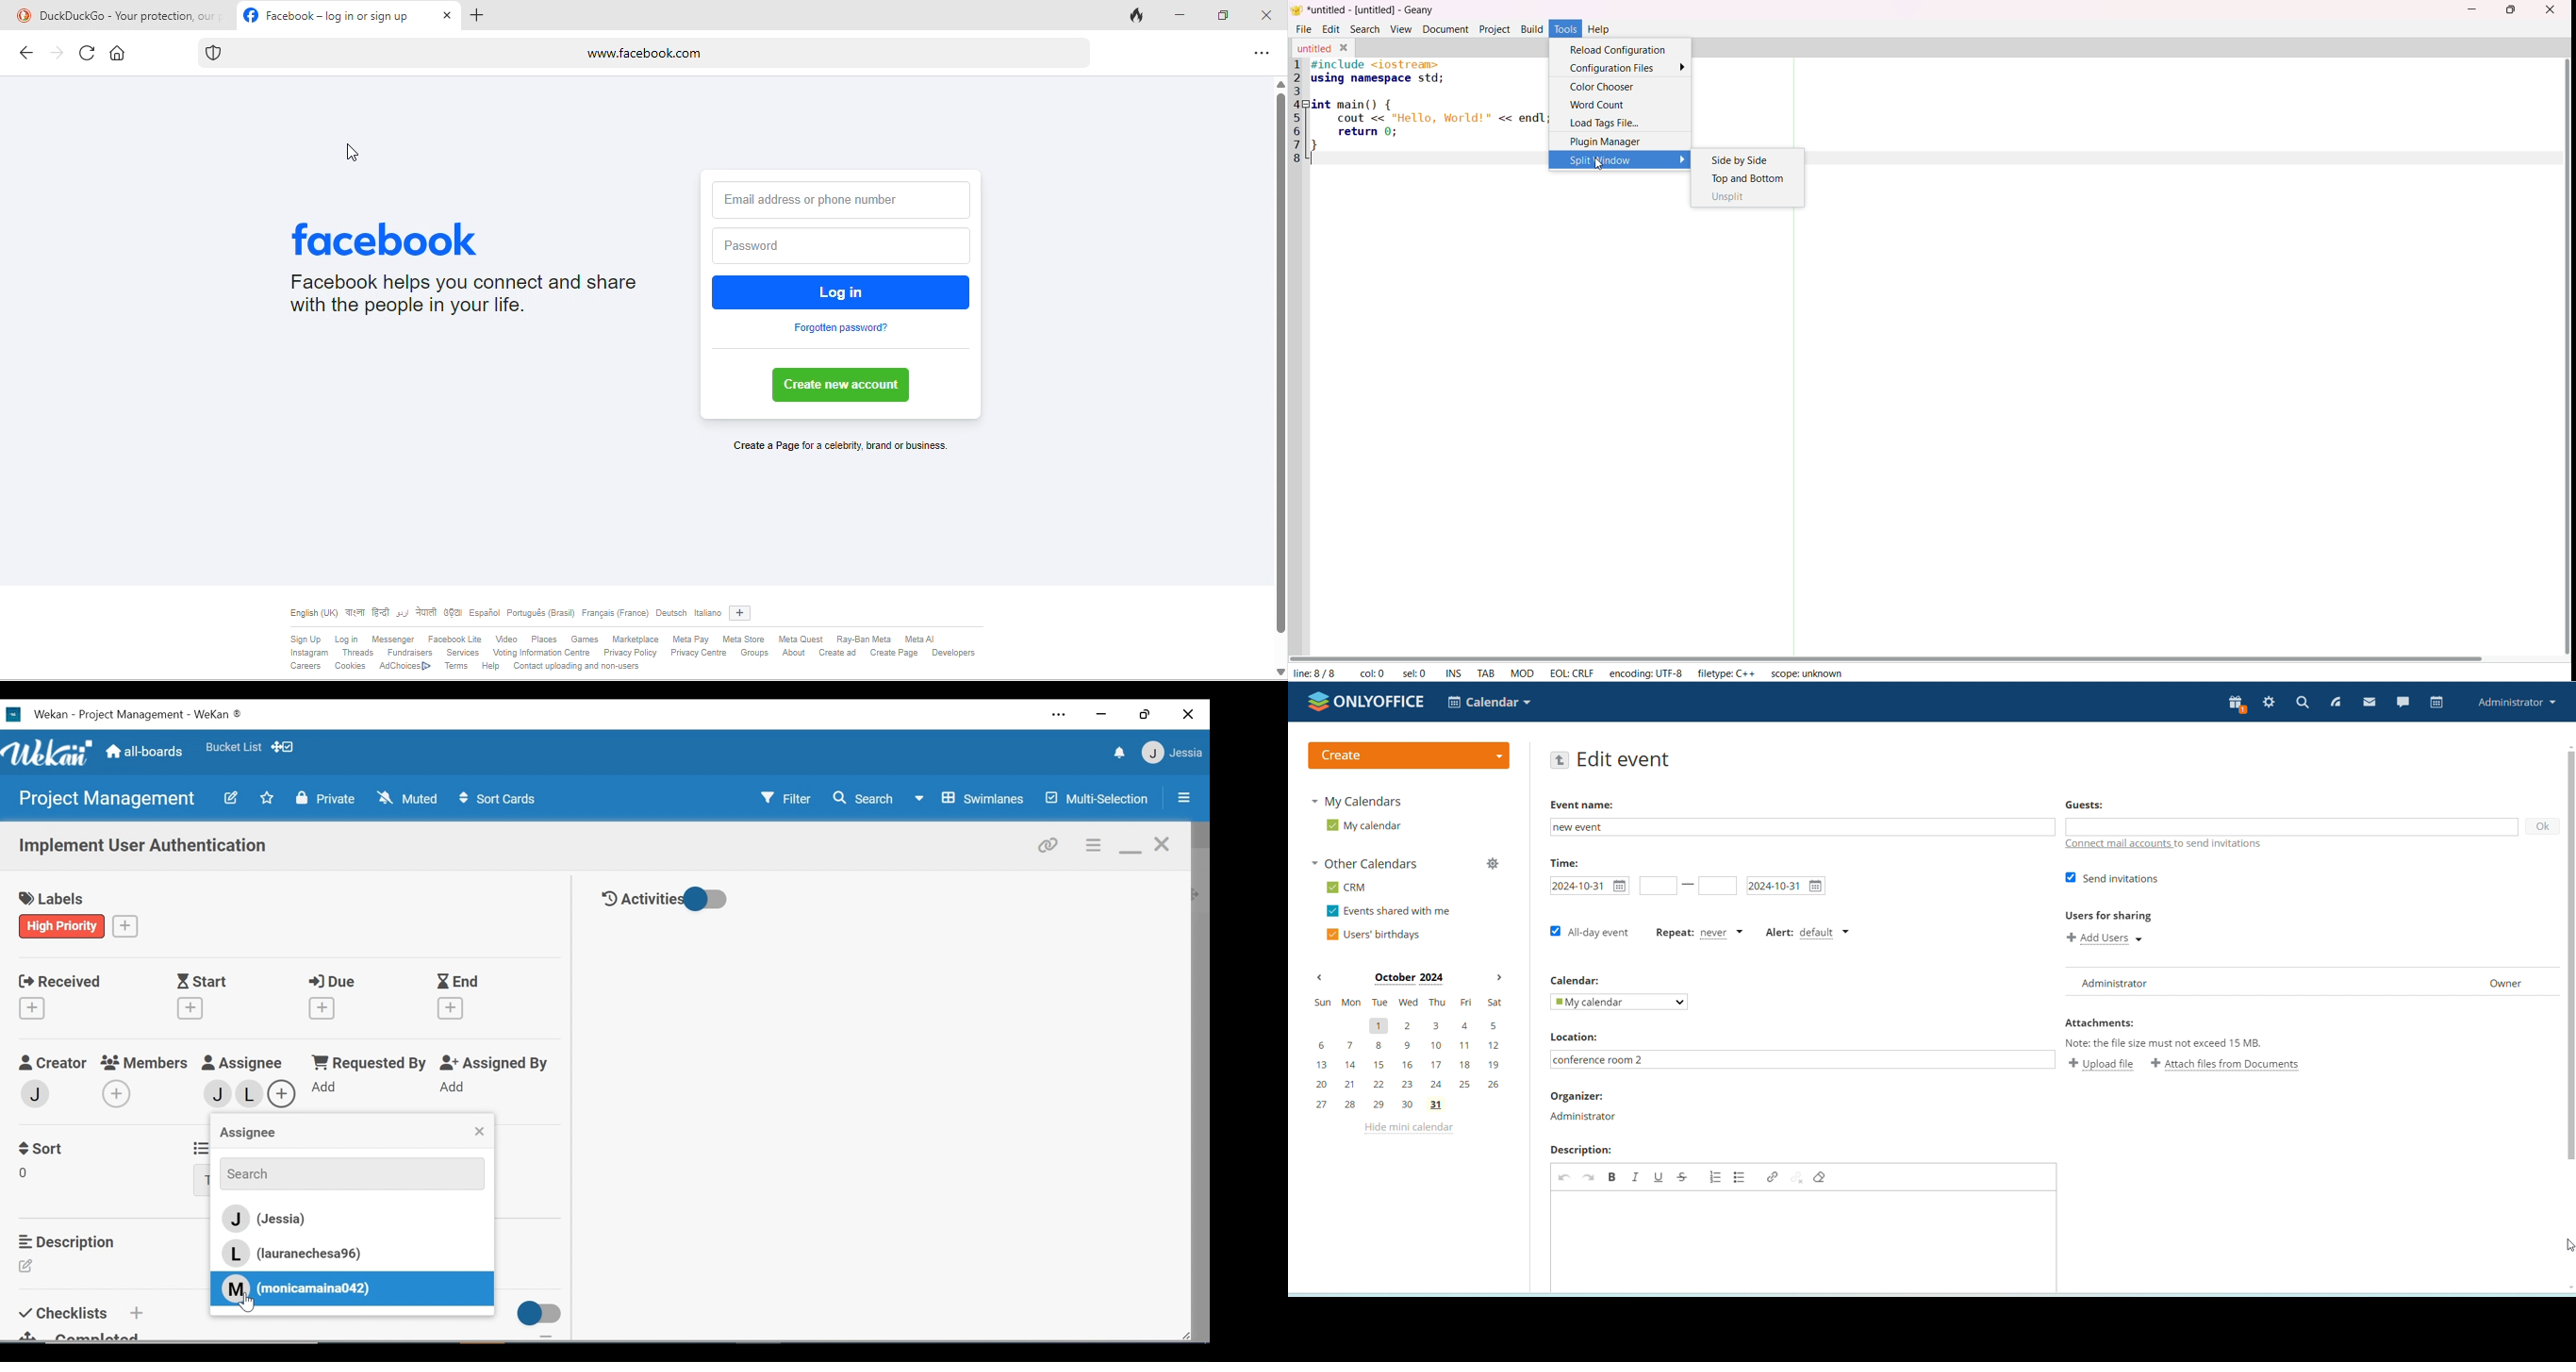 The image size is (2576, 1372). I want to click on Restore, so click(1147, 714).